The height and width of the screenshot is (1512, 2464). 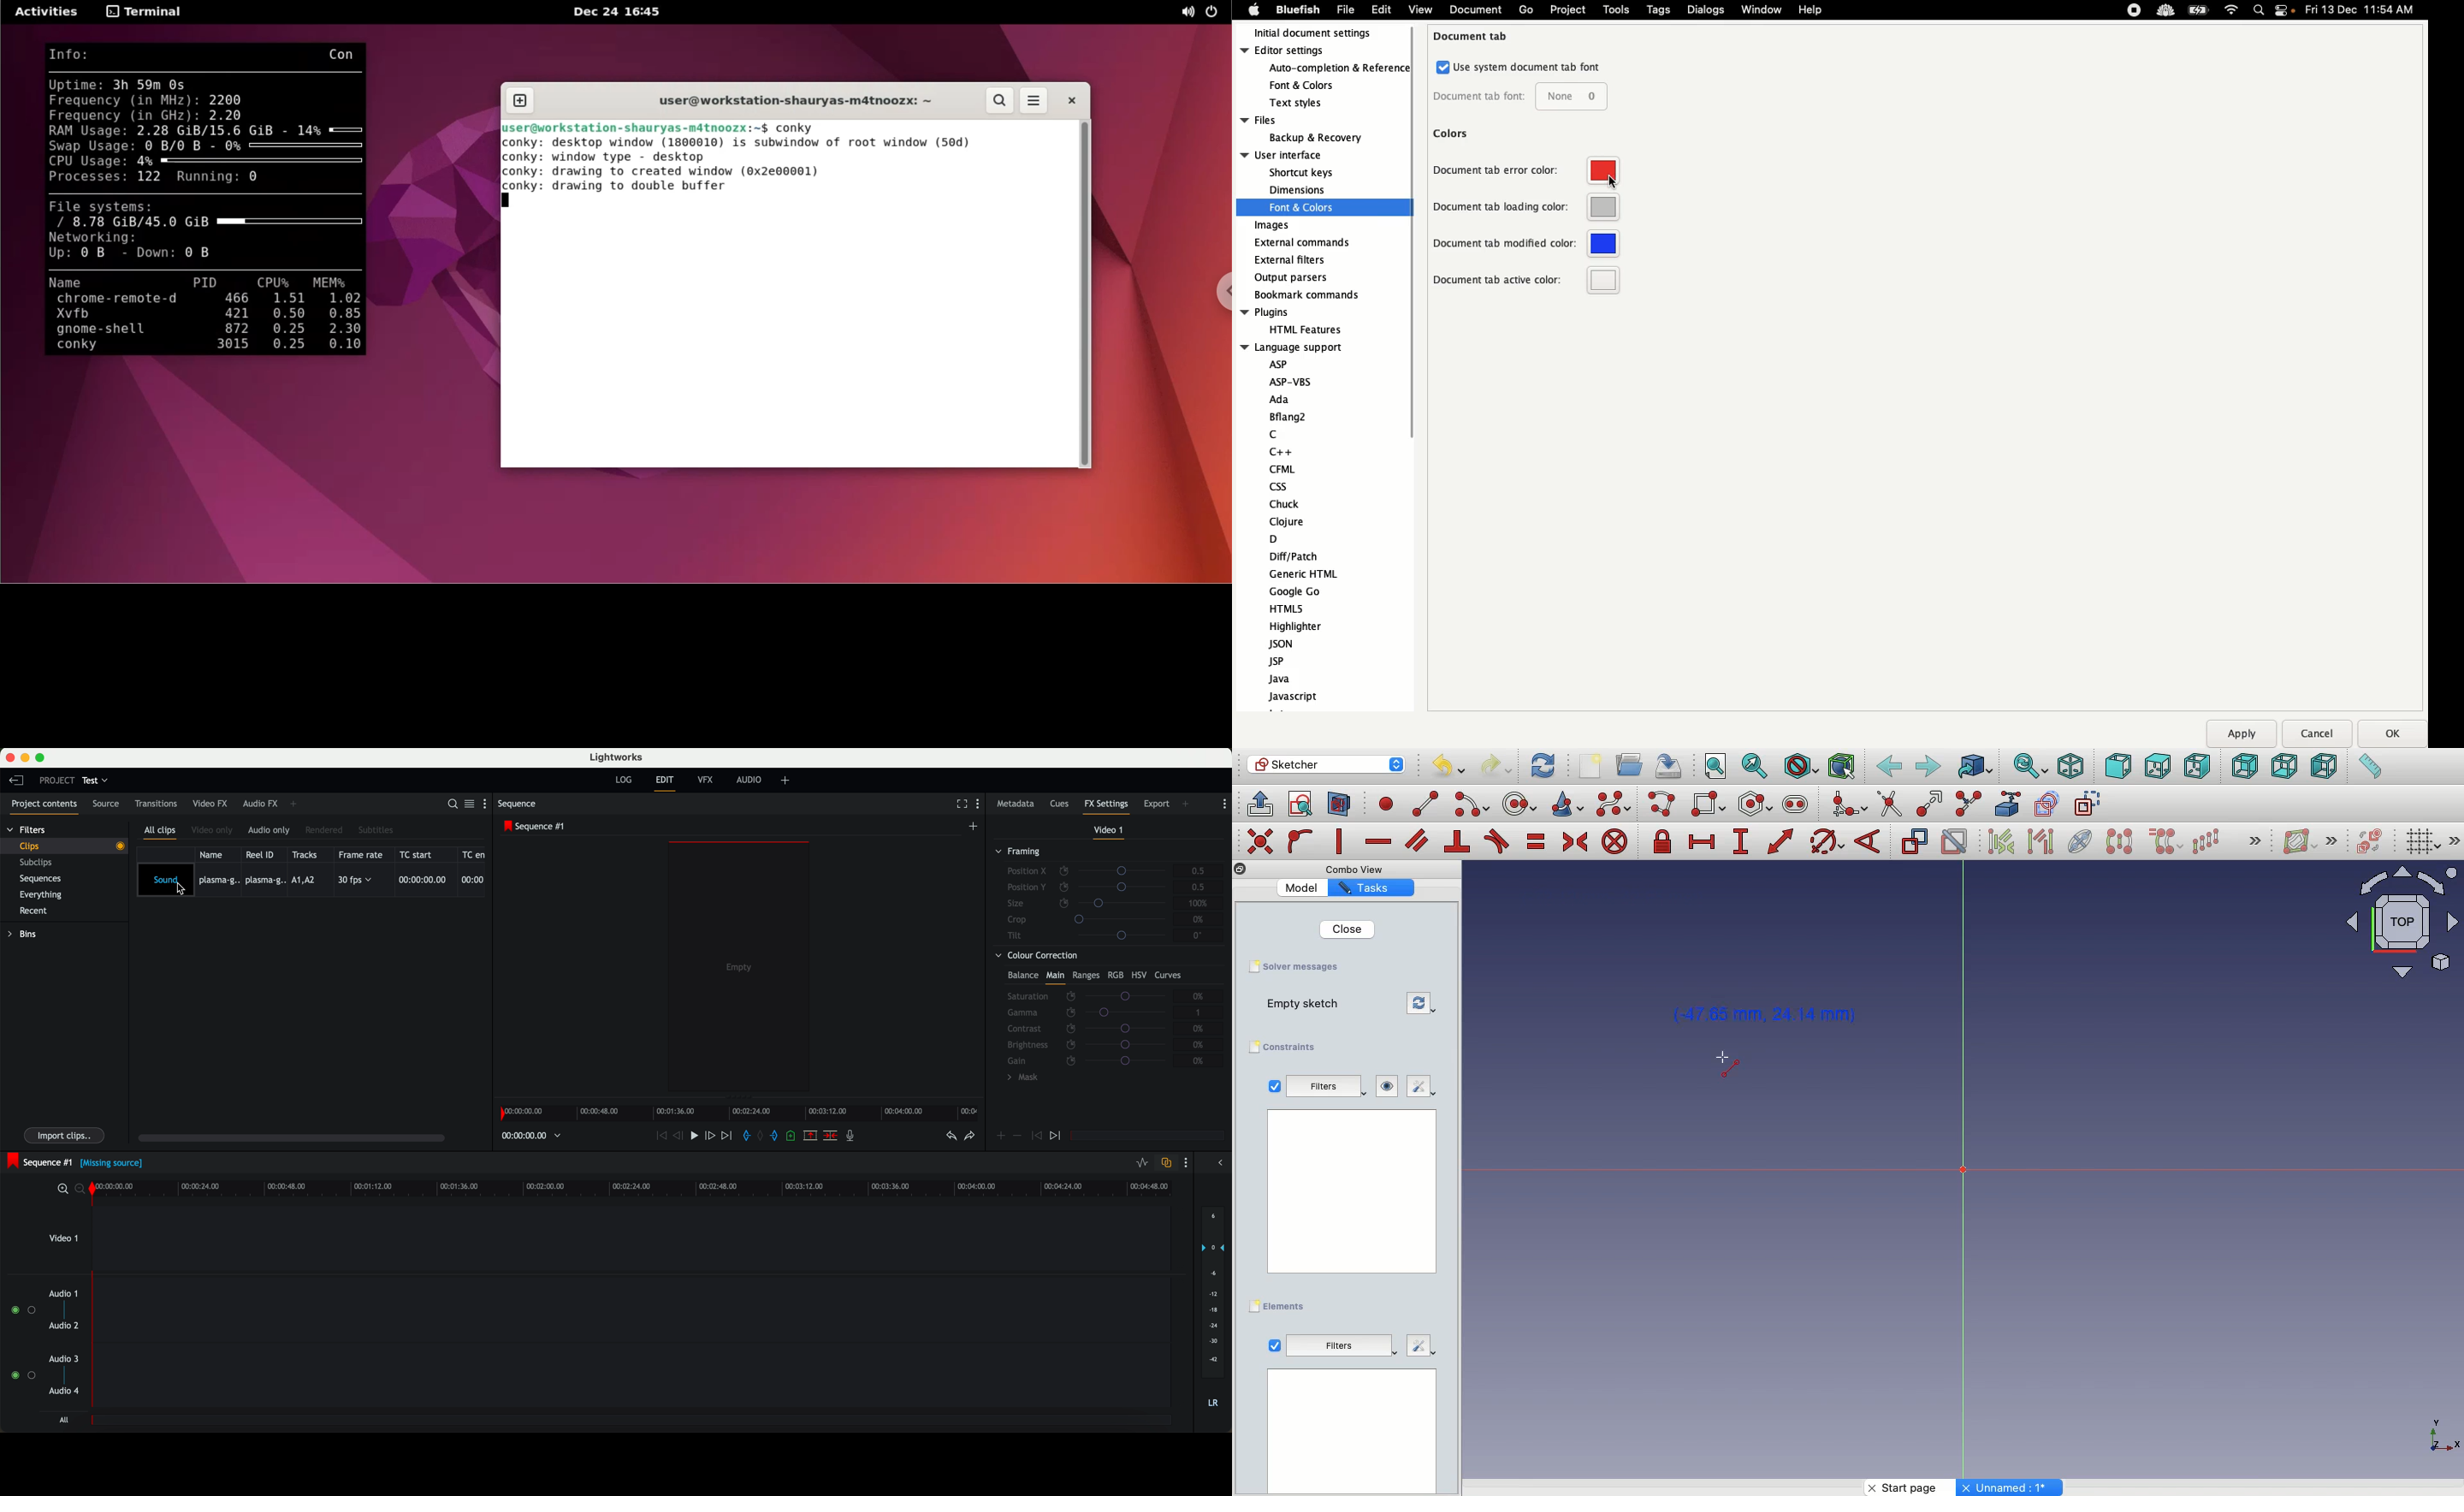 What do you see at coordinates (747, 1136) in the screenshot?
I see `add in mark` at bounding box center [747, 1136].